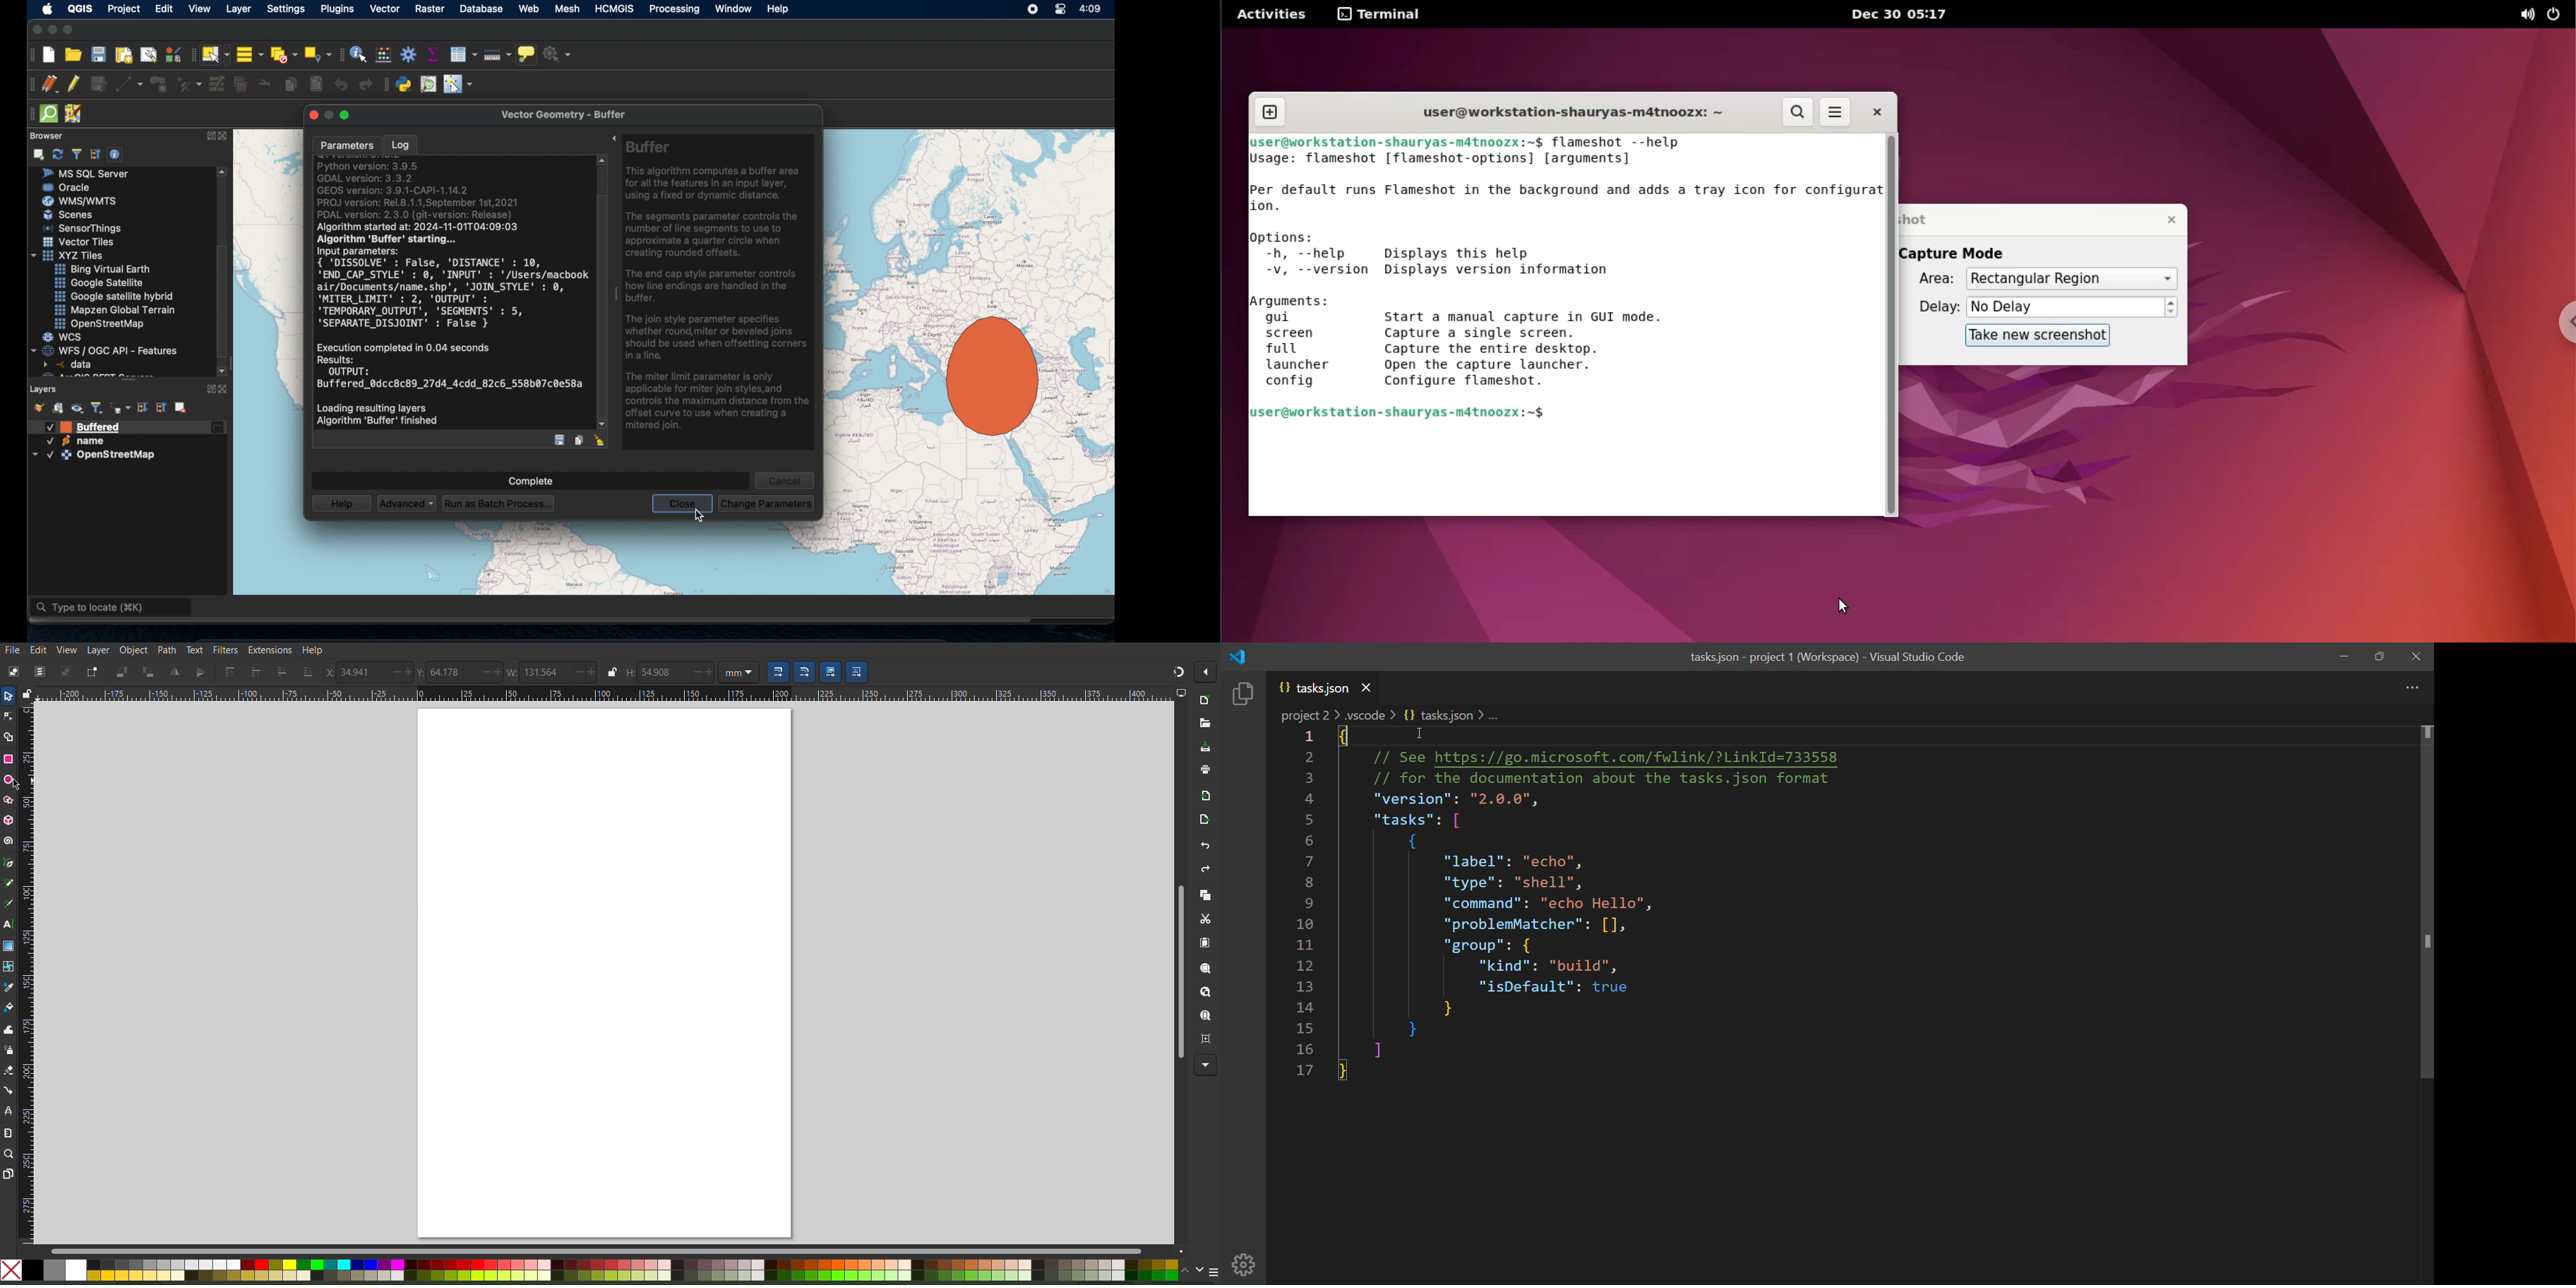 Image resolution: width=2576 pixels, height=1288 pixels. Describe the element at coordinates (1207, 673) in the screenshot. I see `More options` at that location.